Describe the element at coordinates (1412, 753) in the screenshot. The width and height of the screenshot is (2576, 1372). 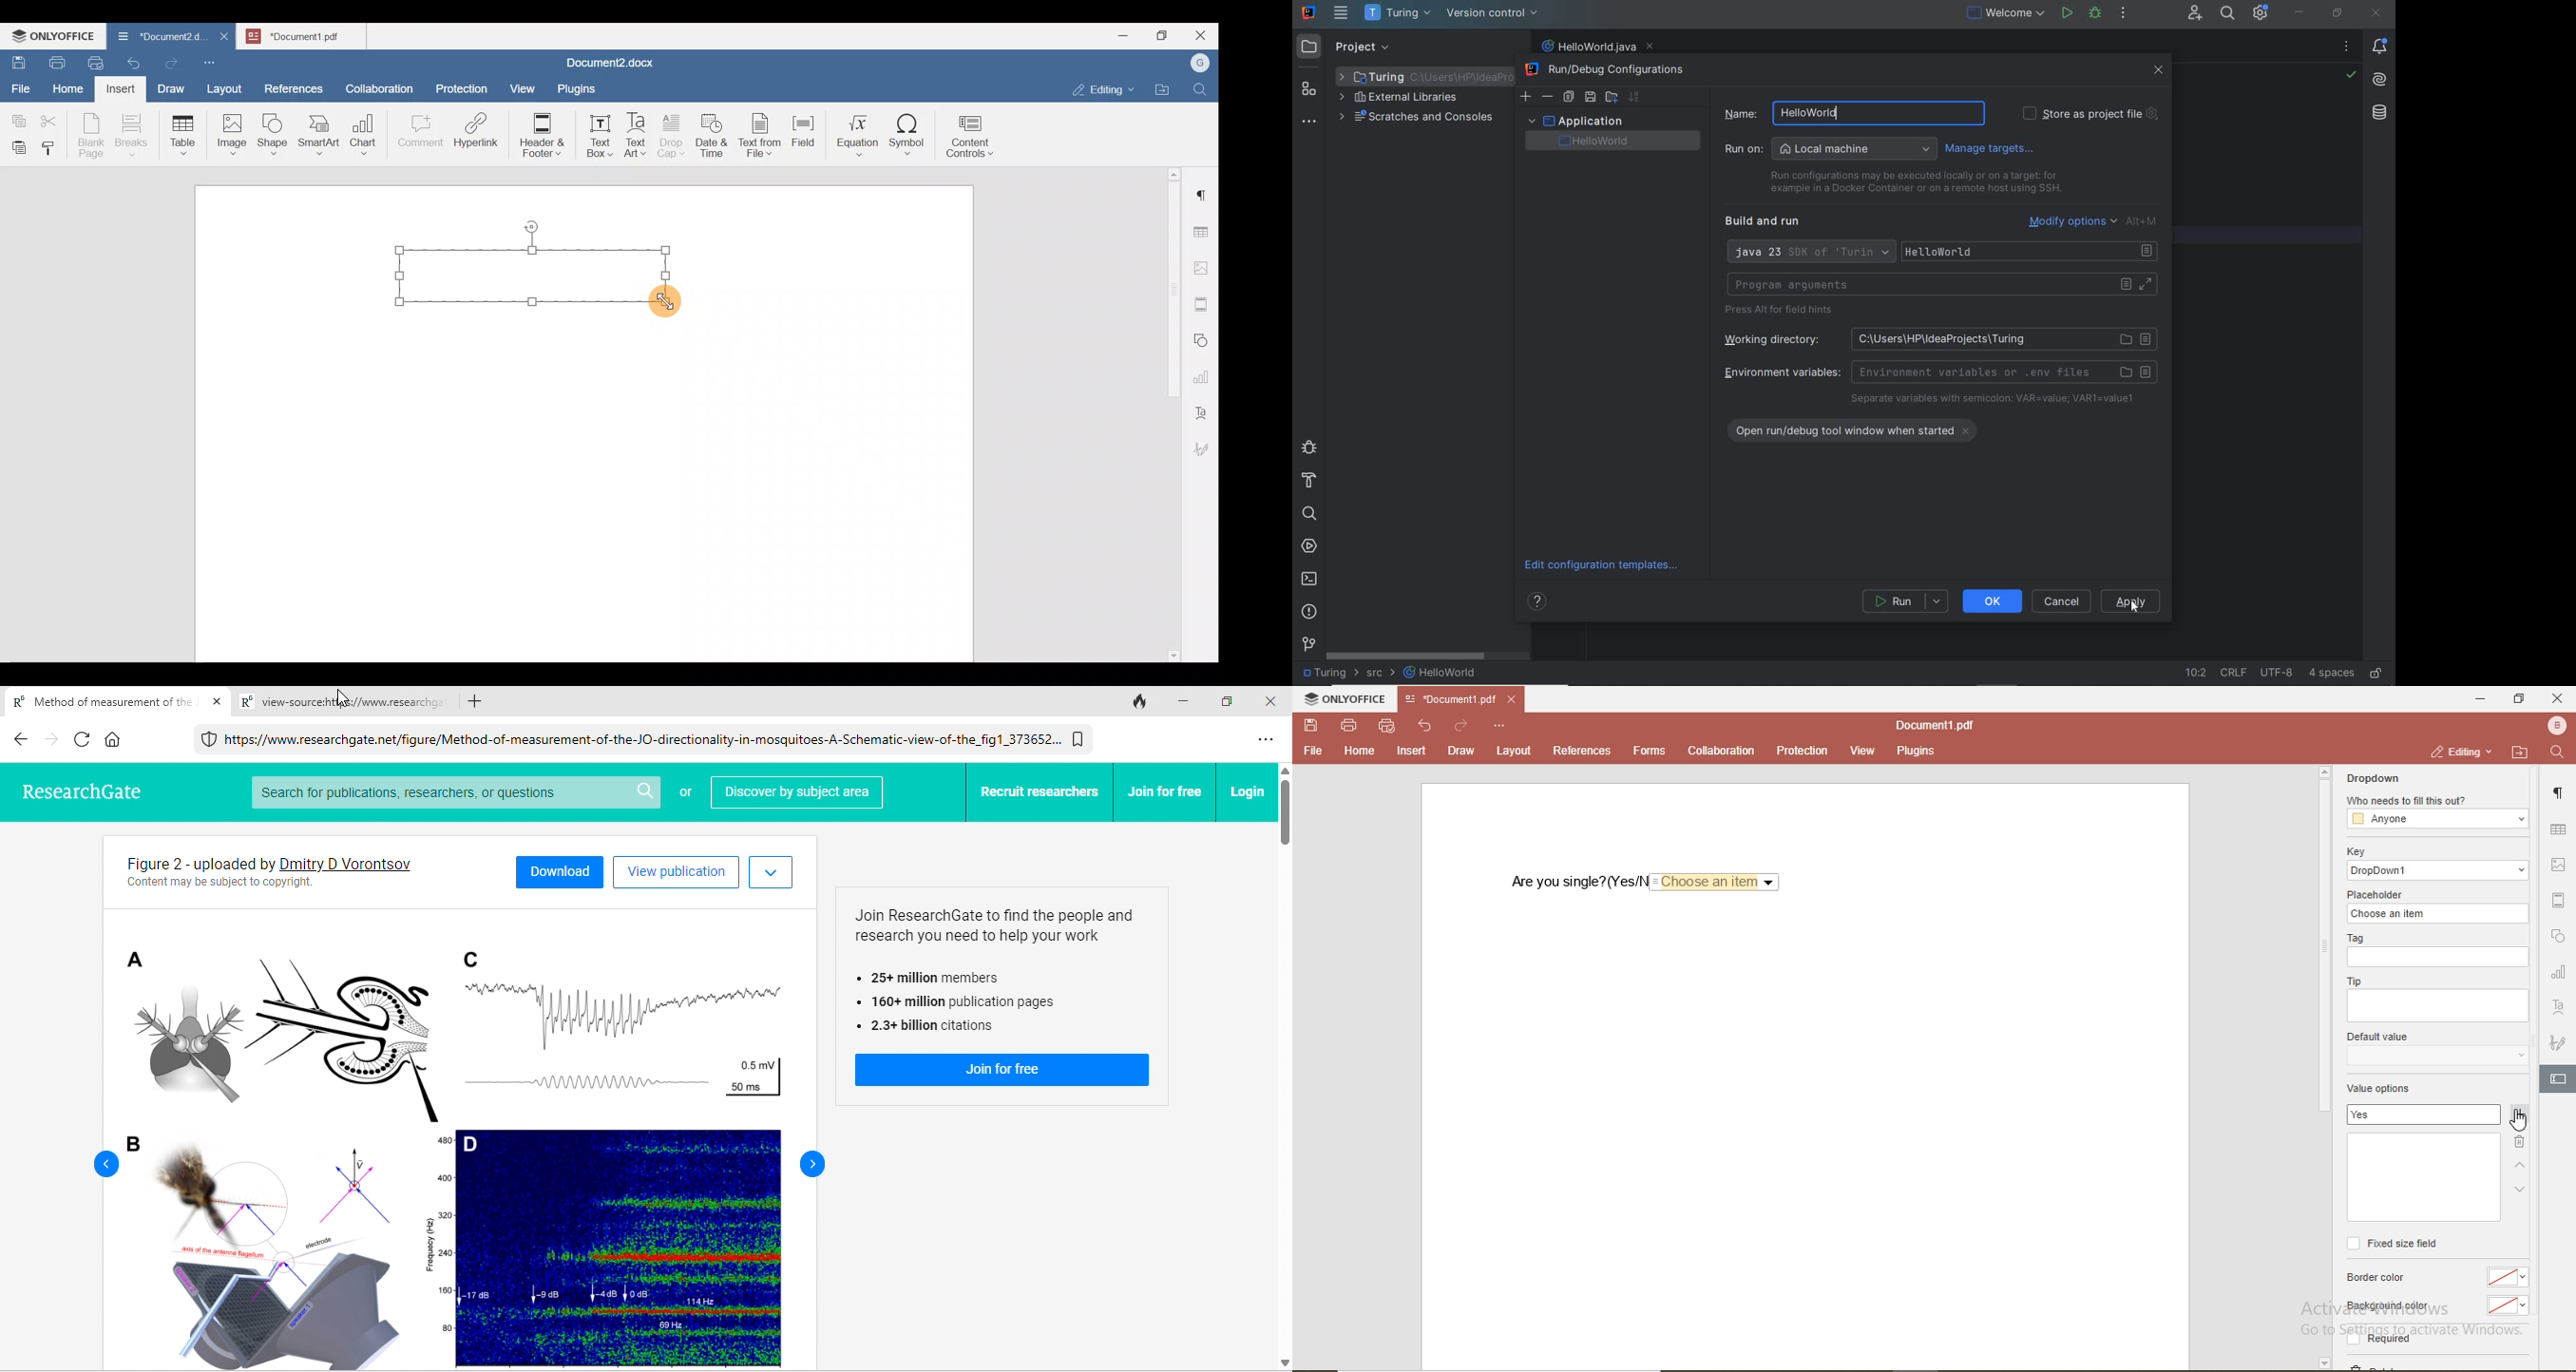
I see `insert` at that location.